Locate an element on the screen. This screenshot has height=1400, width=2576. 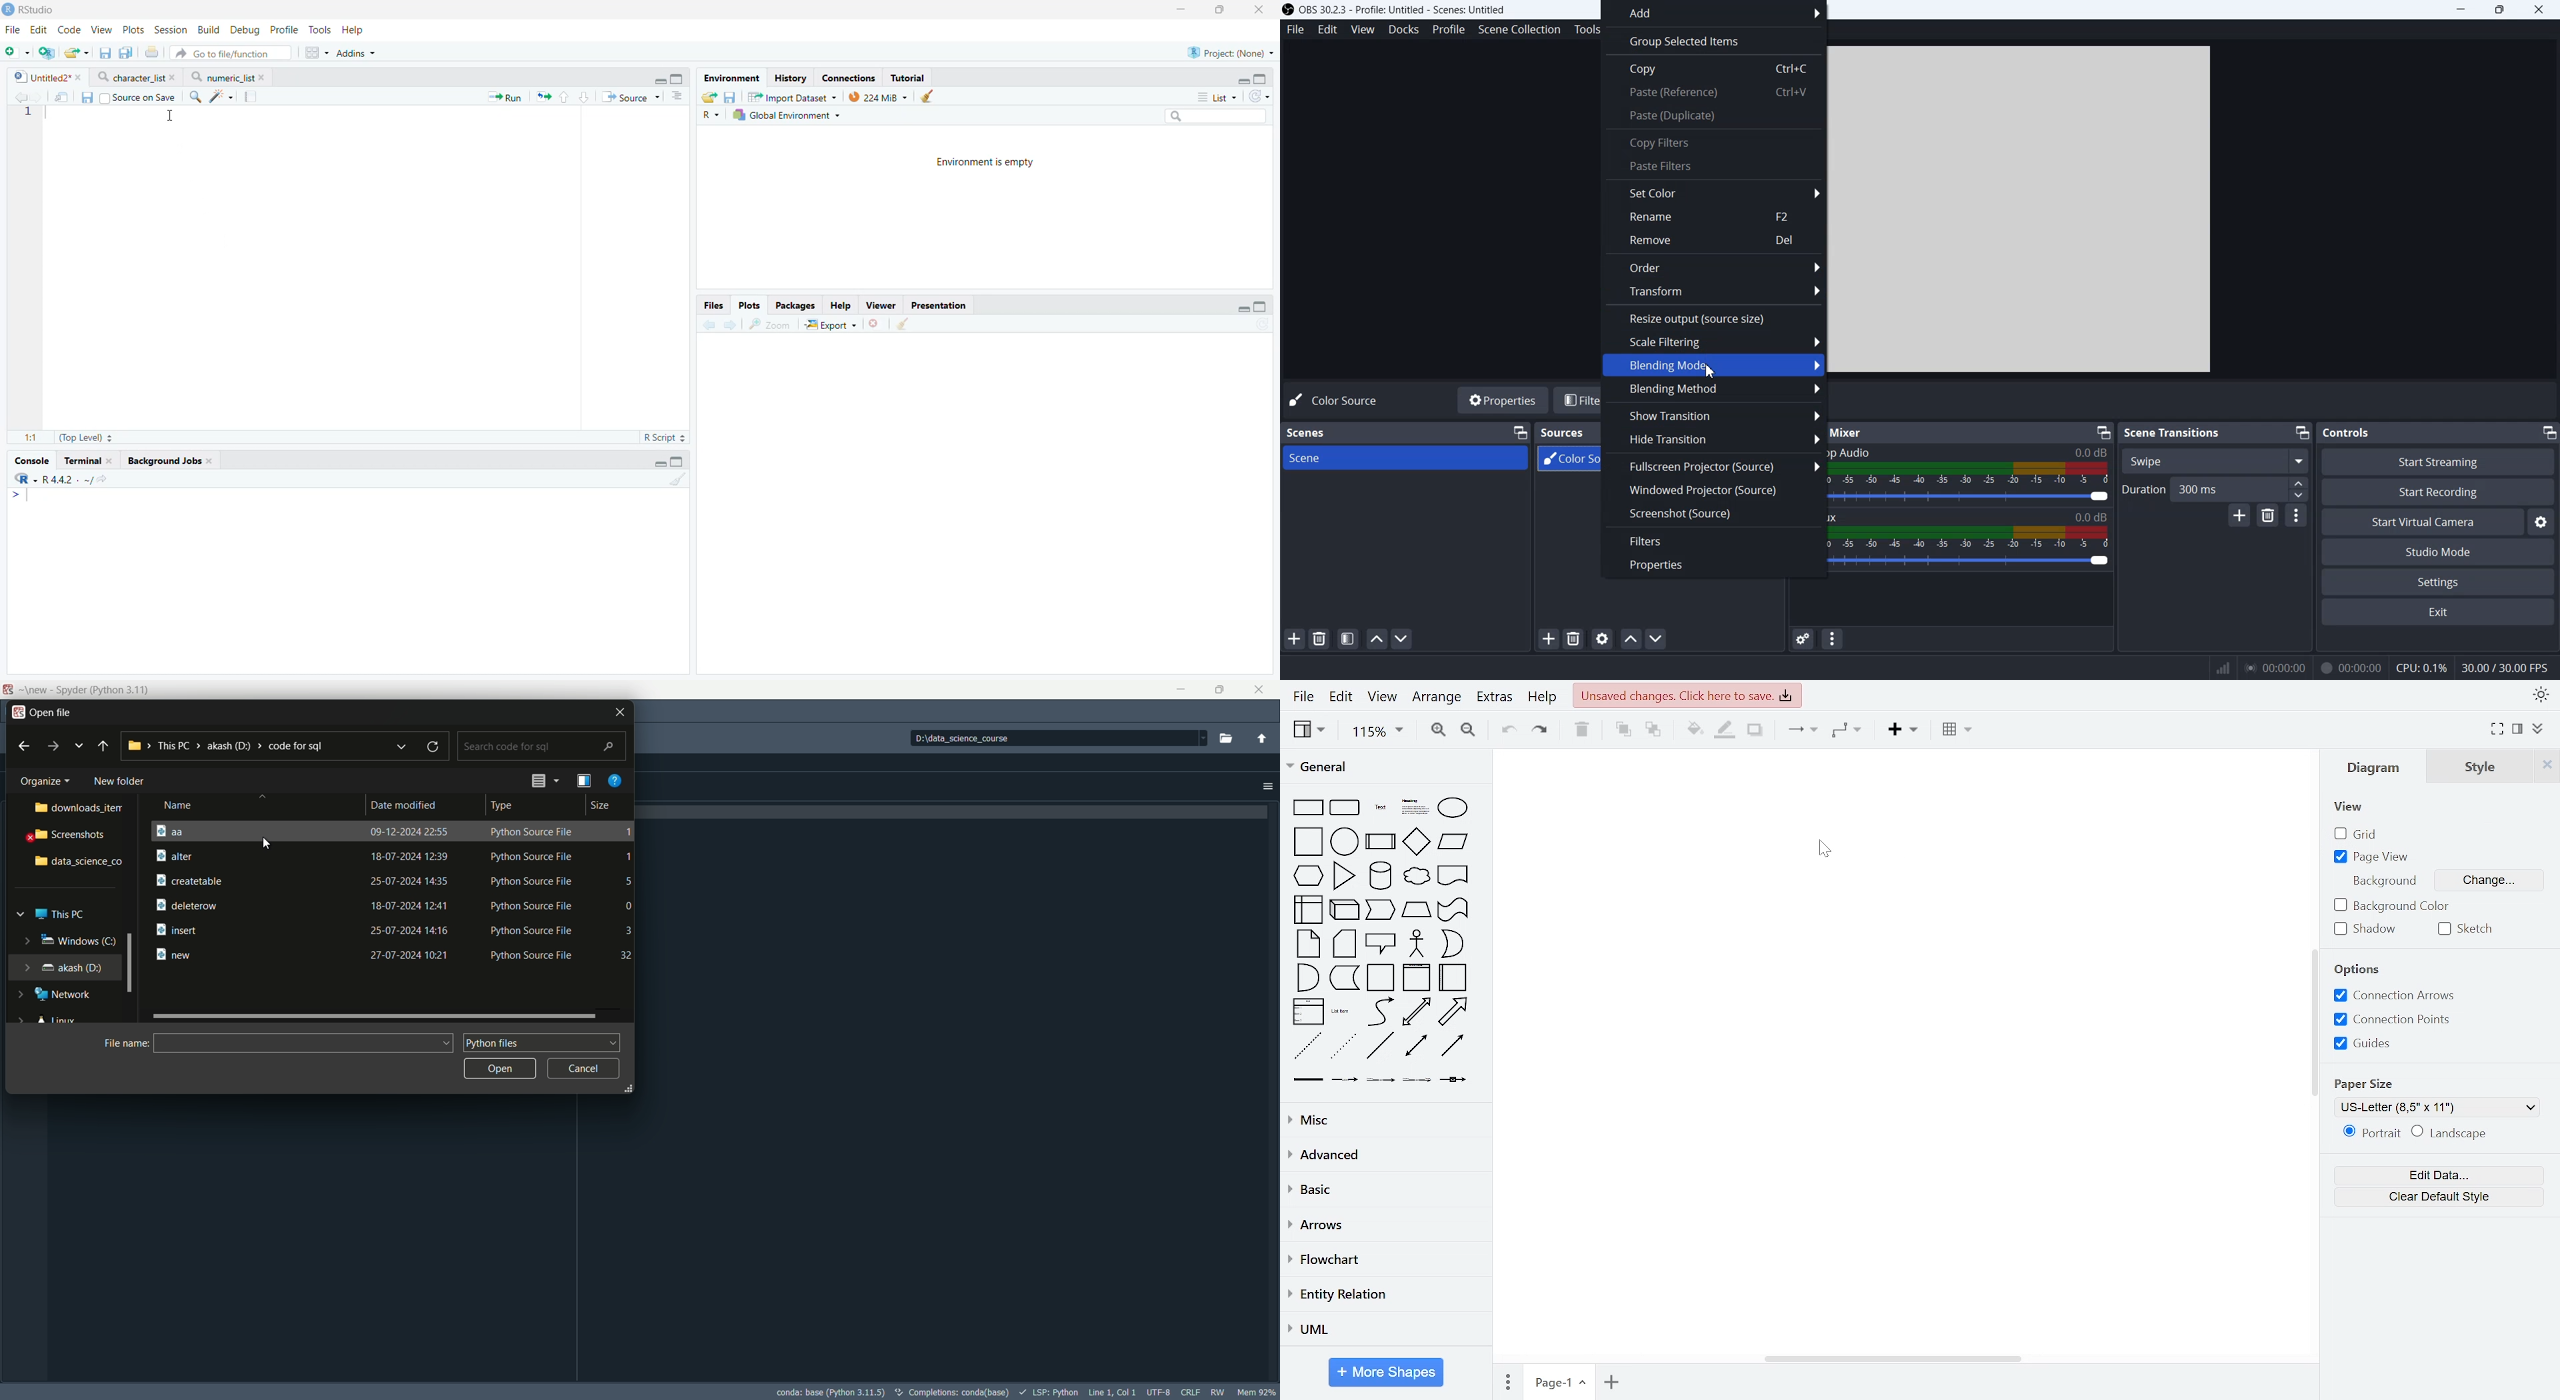
Export history logs is located at coordinates (707, 96).